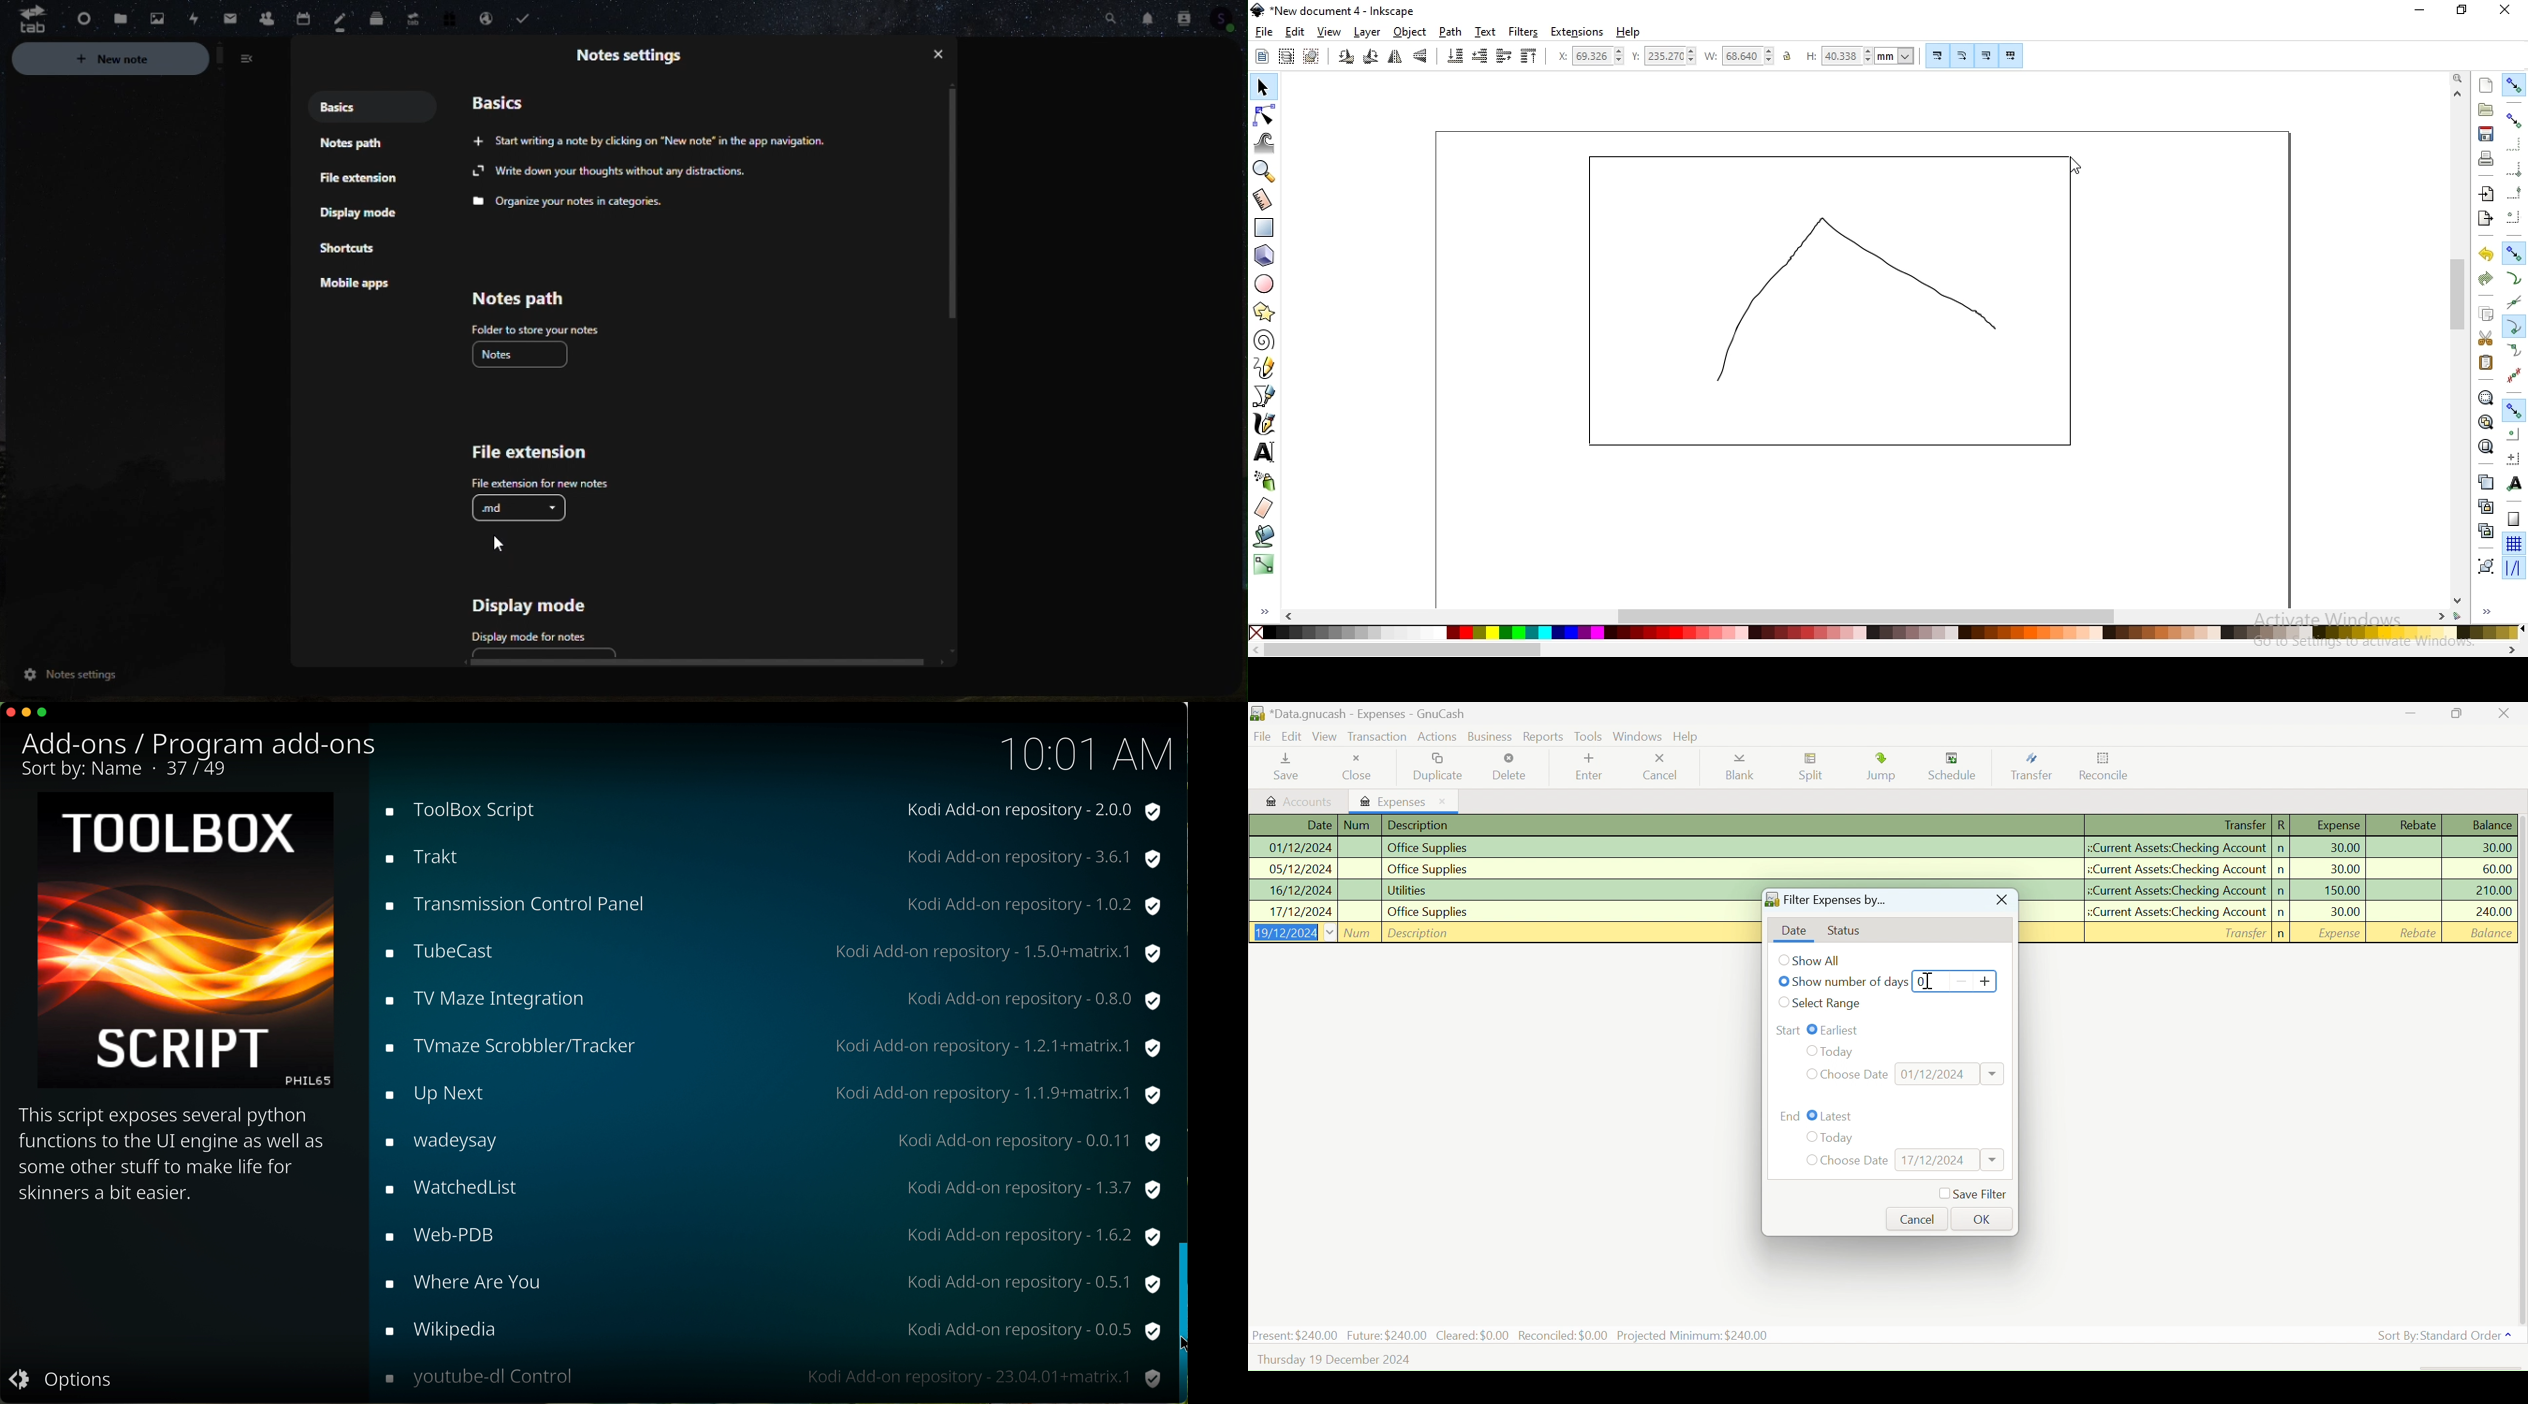 This screenshot has height=1428, width=2548. Describe the element at coordinates (526, 452) in the screenshot. I see `File extension` at that location.